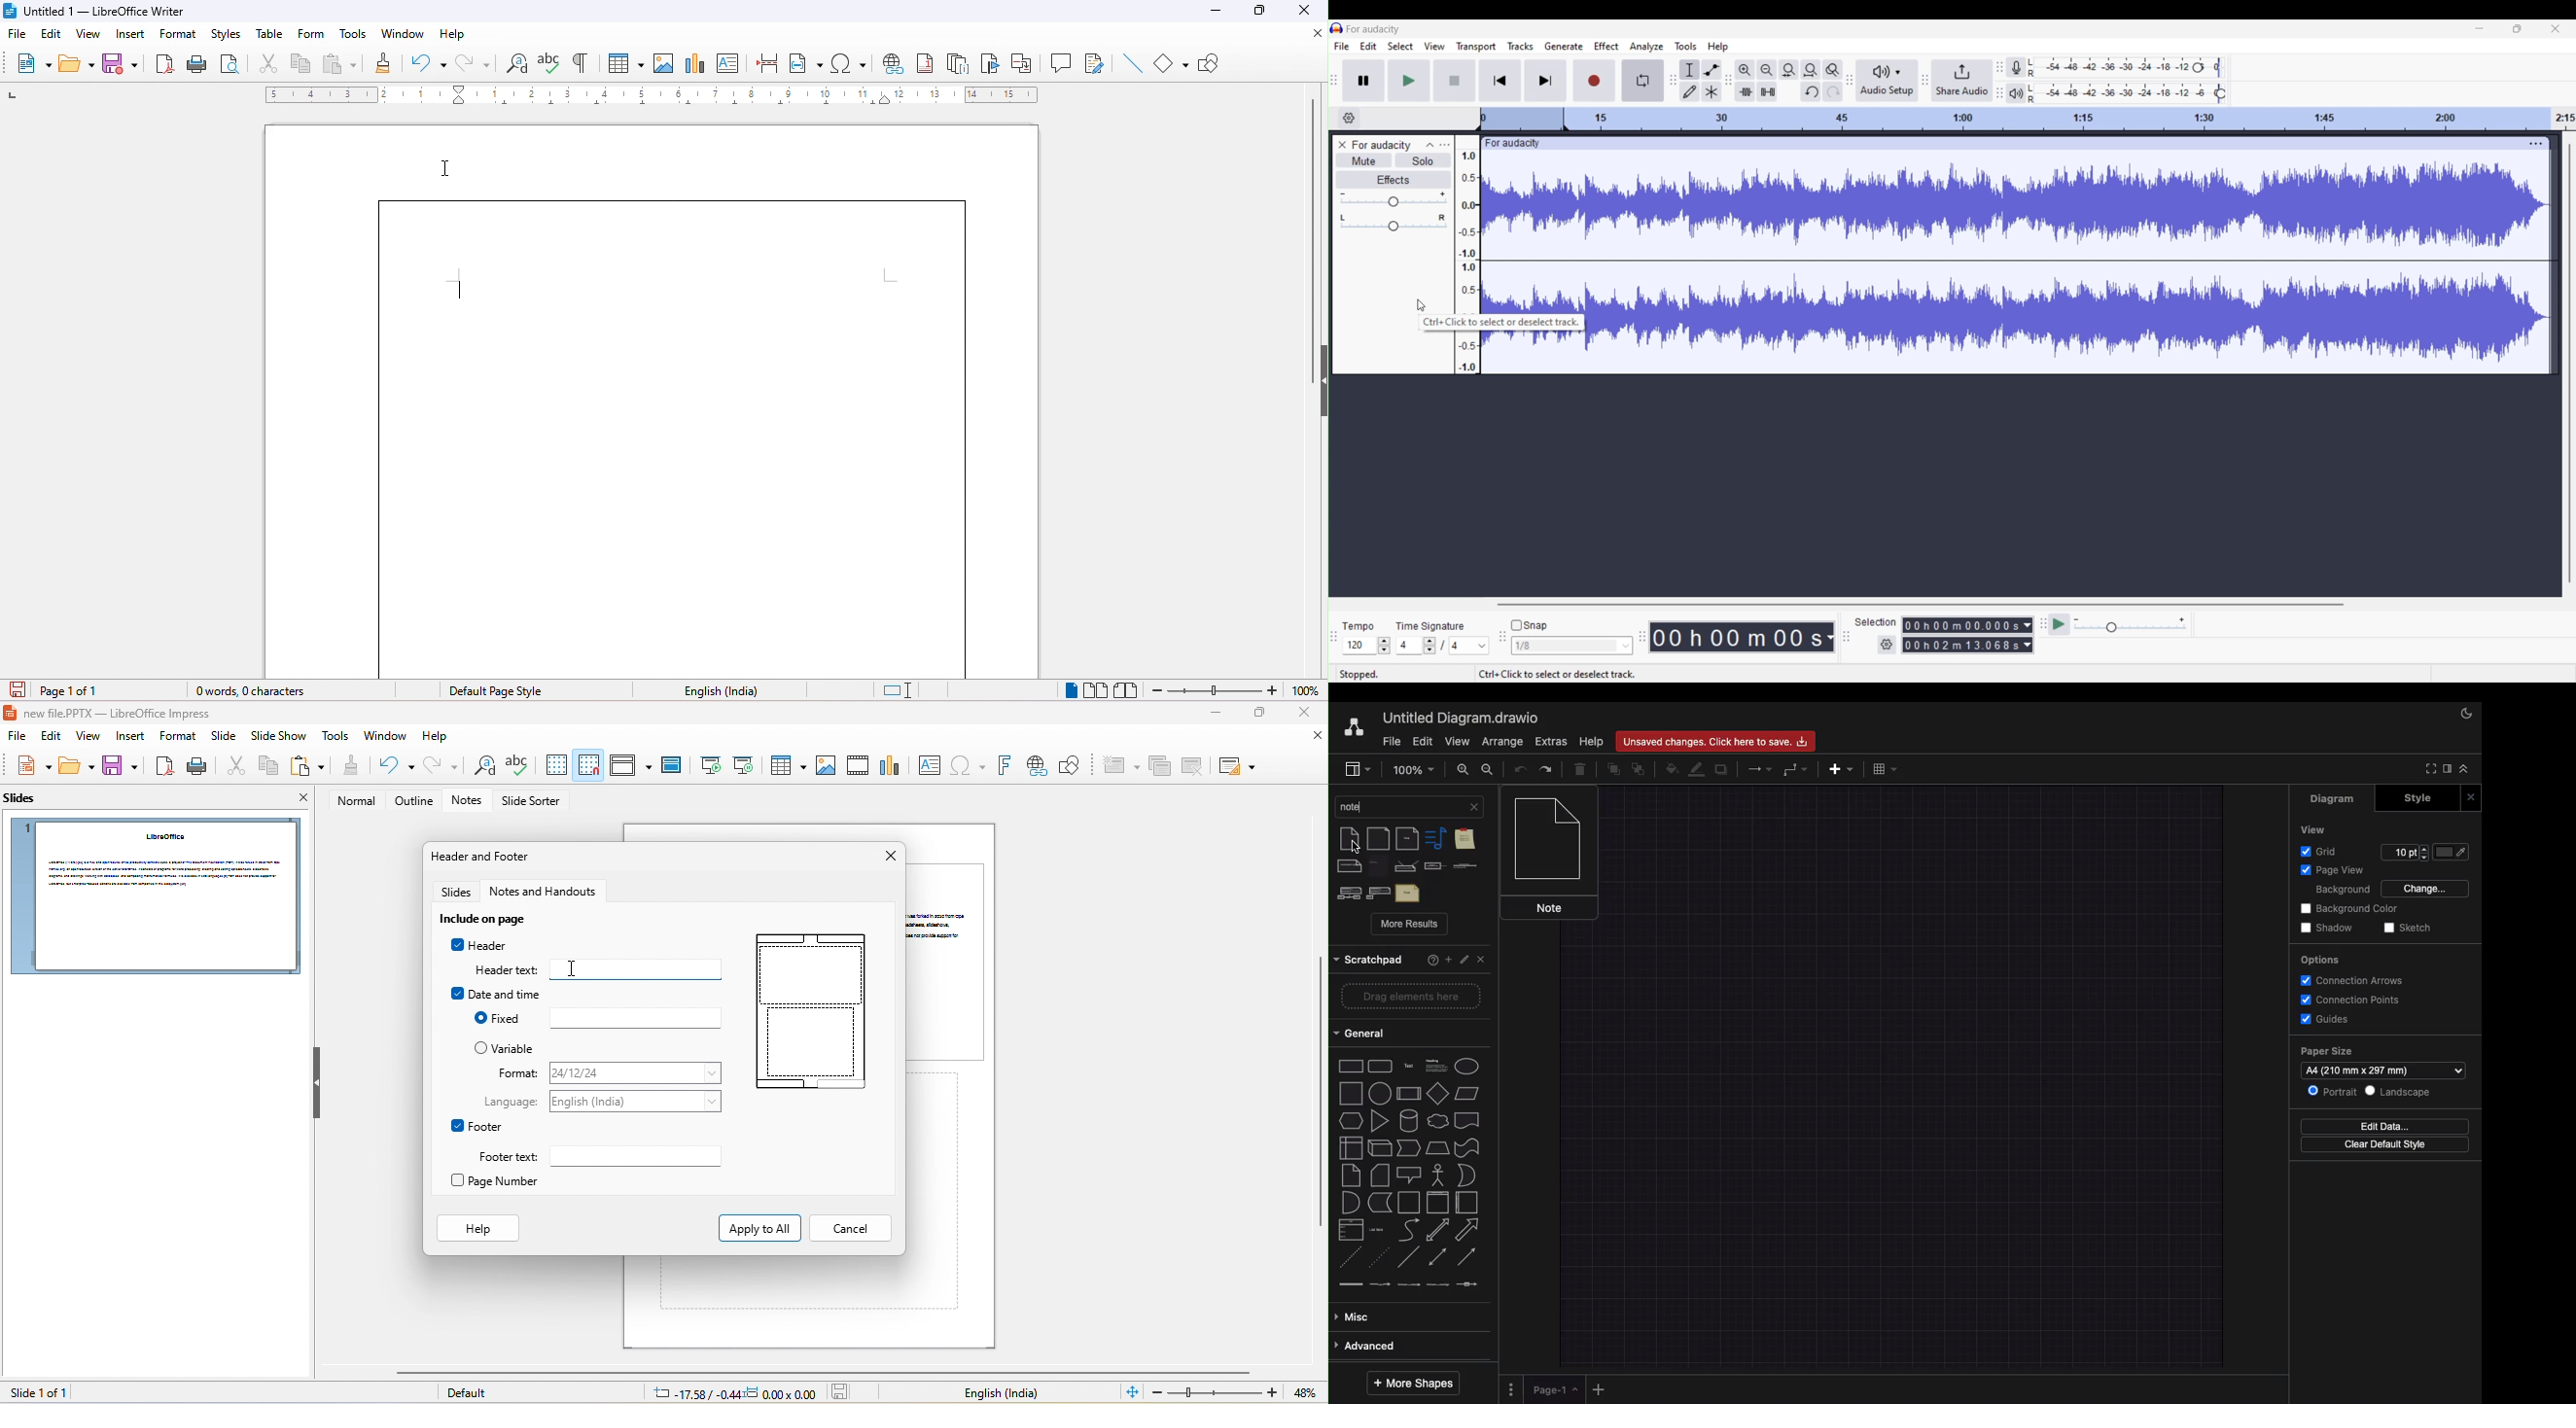 This screenshot has height=1428, width=2576. What do you see at coordinates (503, 1157) in the screenshot?
I see `Footer text:` at bounding box center [503, 1157].